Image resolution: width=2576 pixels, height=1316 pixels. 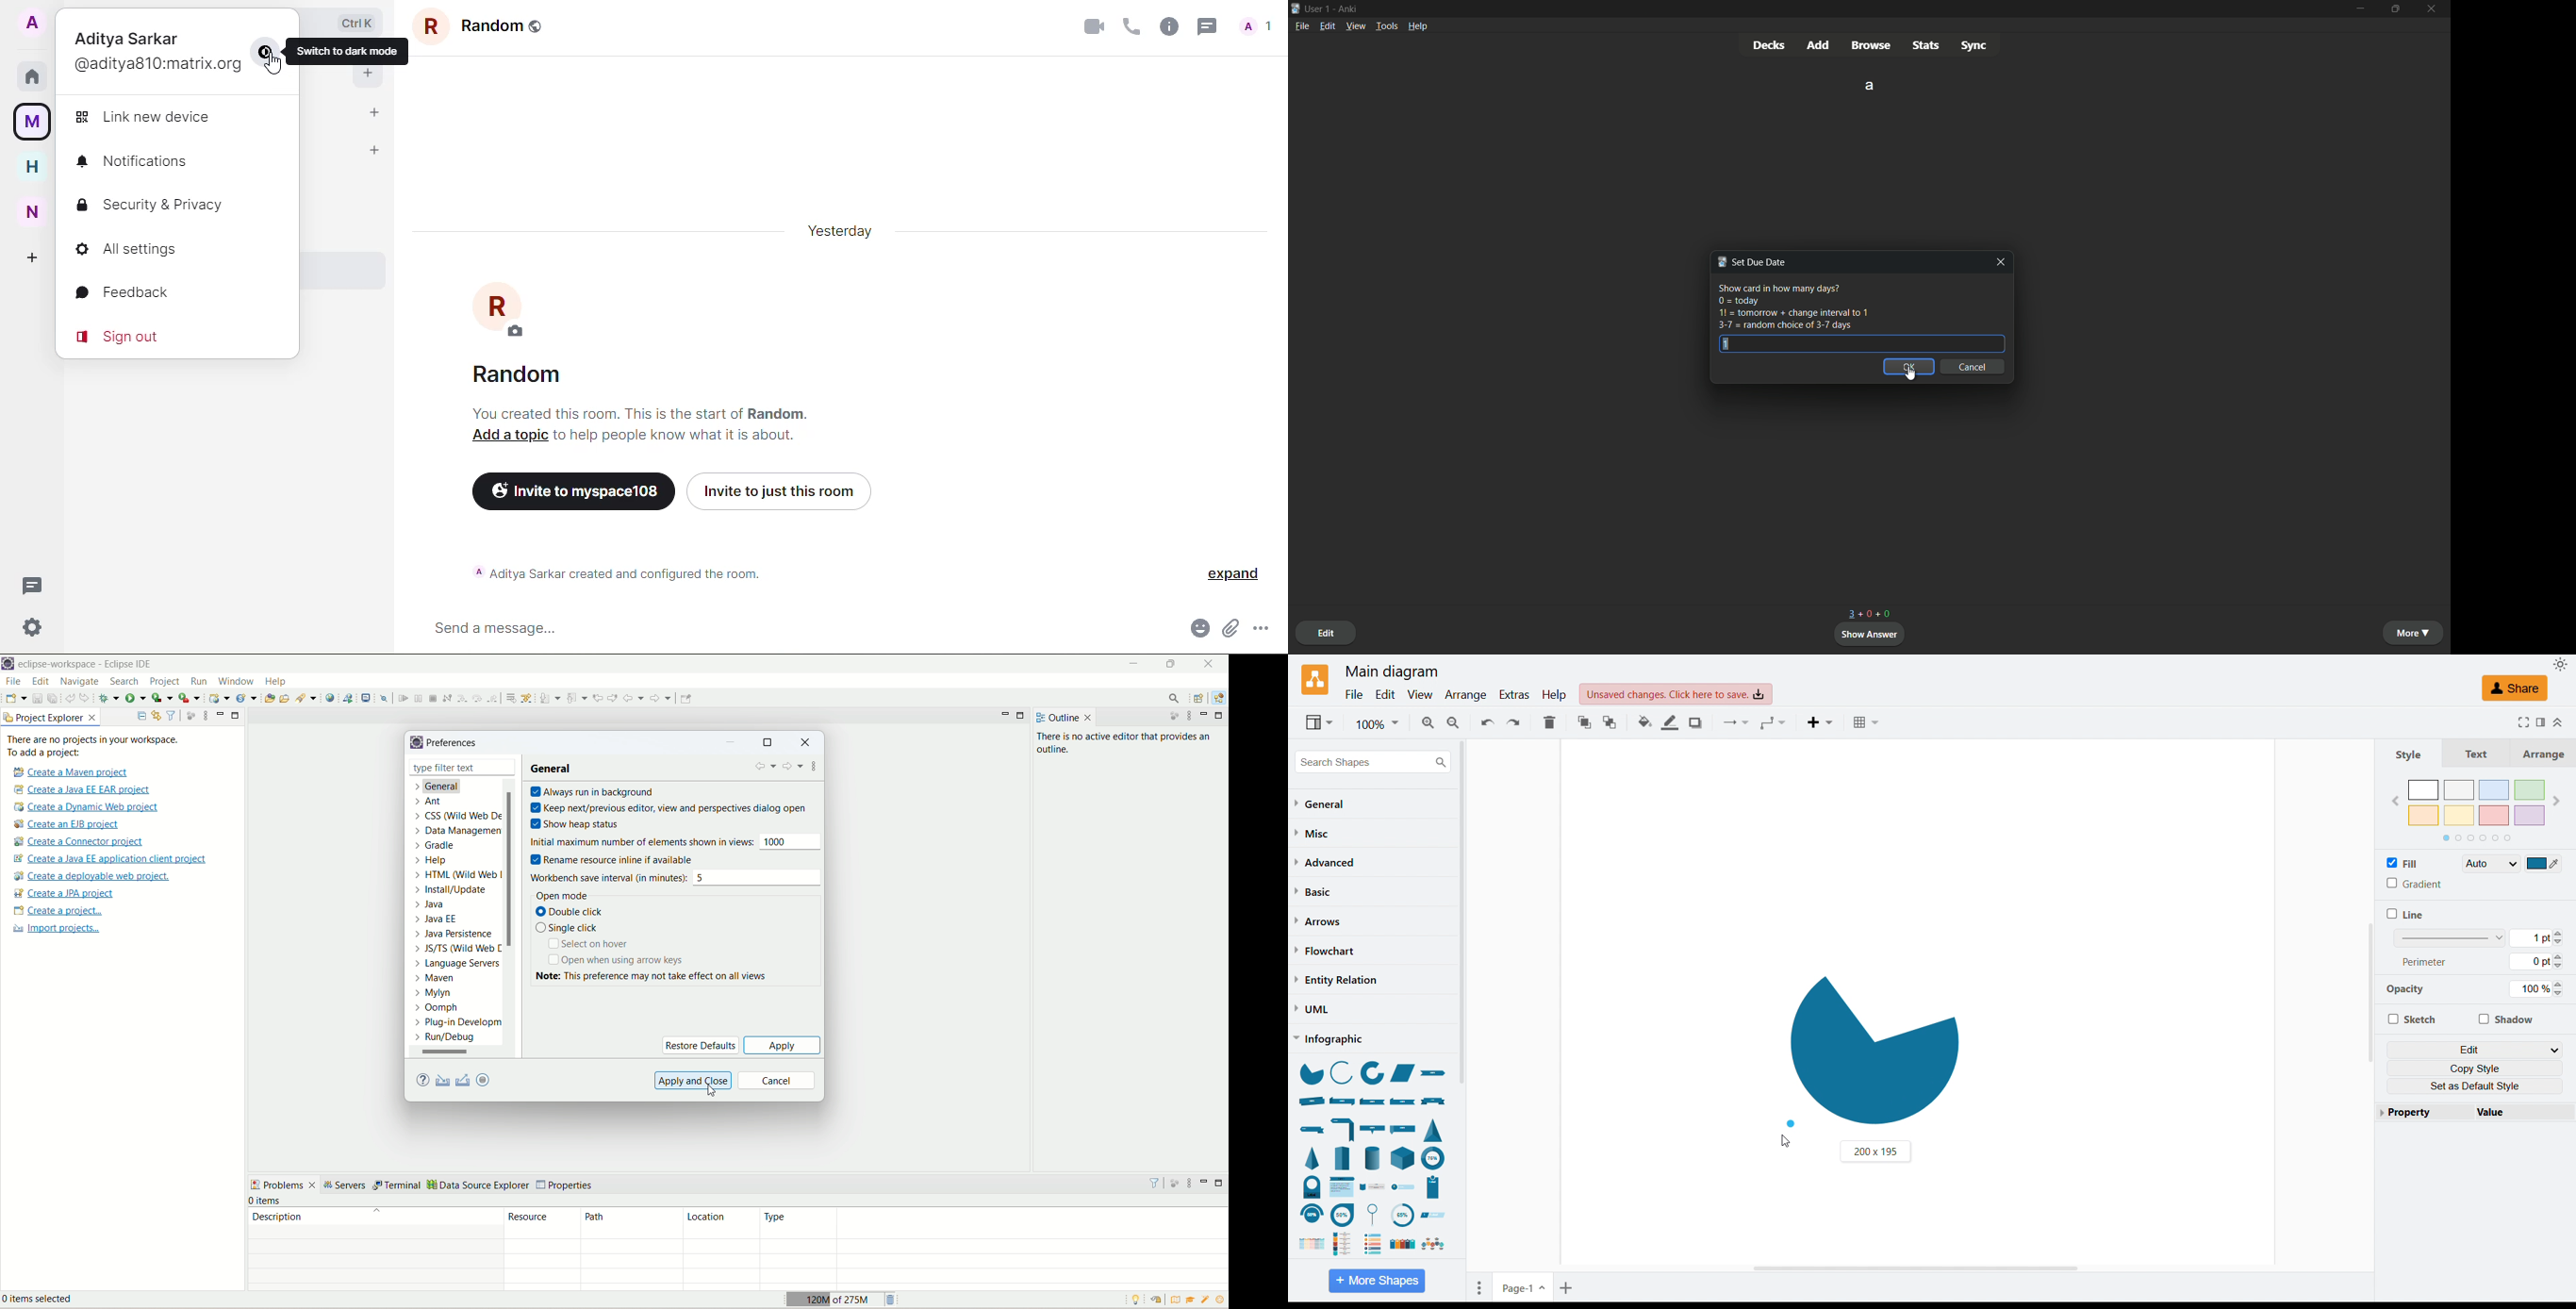 I want to click on chevron list, so click(x=1308, y=1245).